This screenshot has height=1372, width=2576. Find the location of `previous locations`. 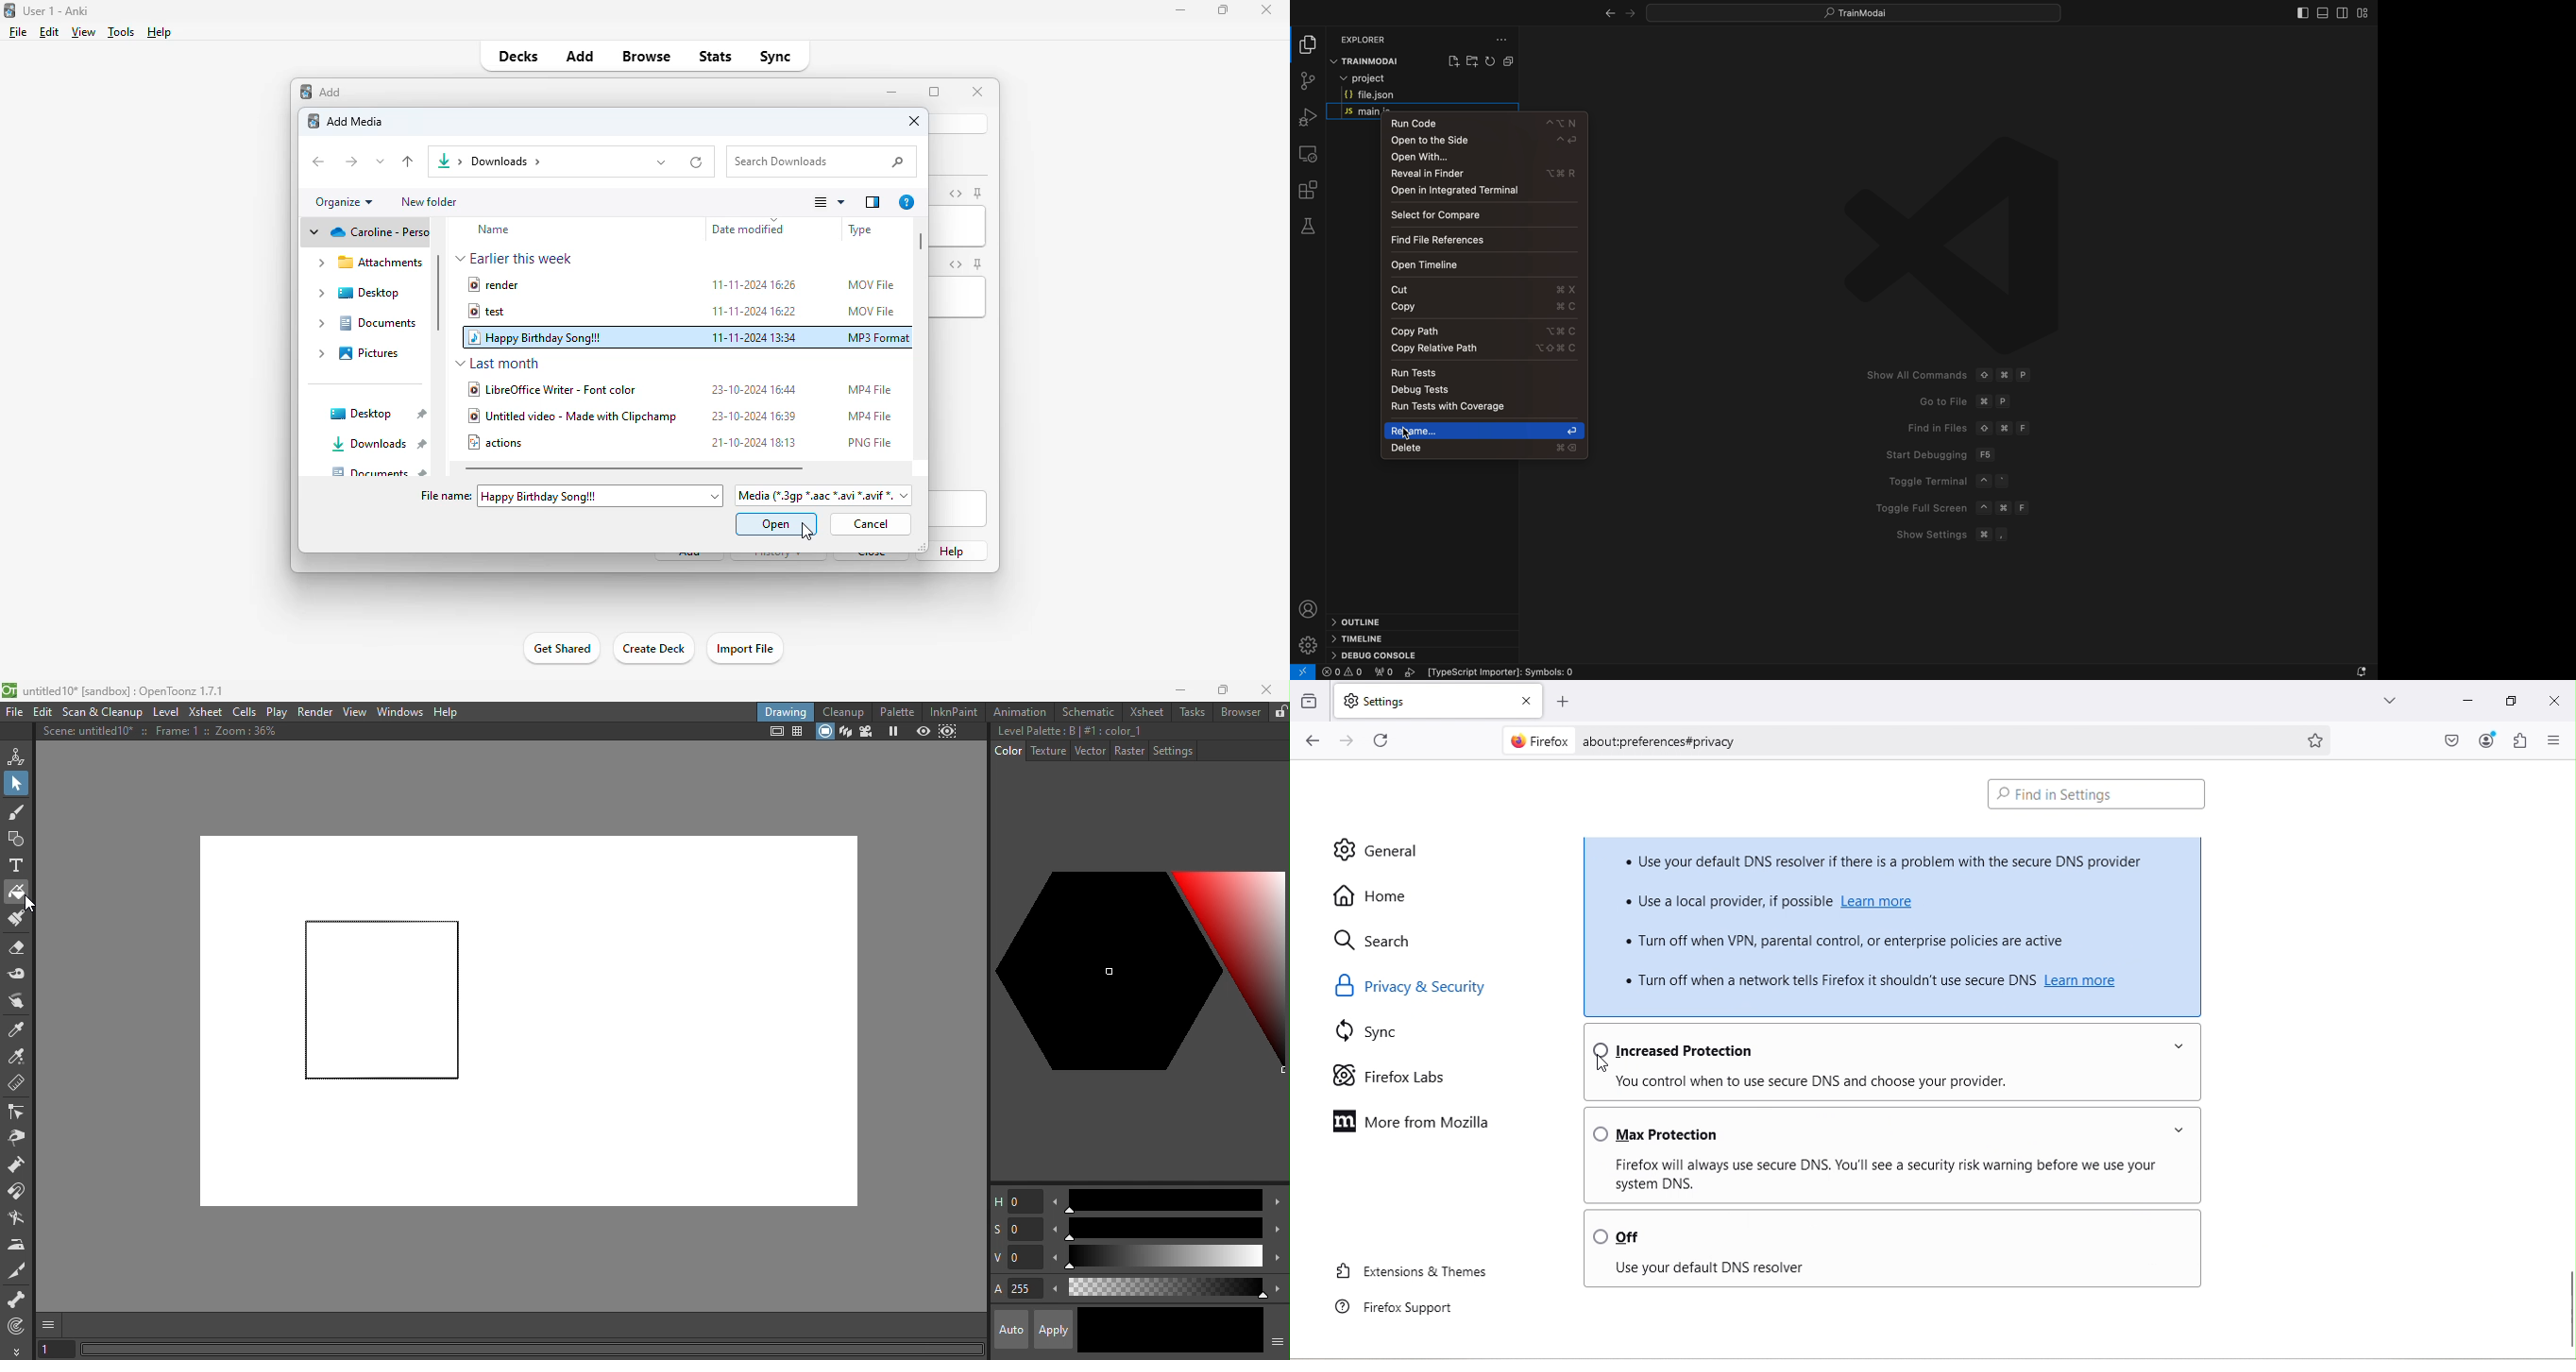

previous locations is located at coordinates (662, 162).